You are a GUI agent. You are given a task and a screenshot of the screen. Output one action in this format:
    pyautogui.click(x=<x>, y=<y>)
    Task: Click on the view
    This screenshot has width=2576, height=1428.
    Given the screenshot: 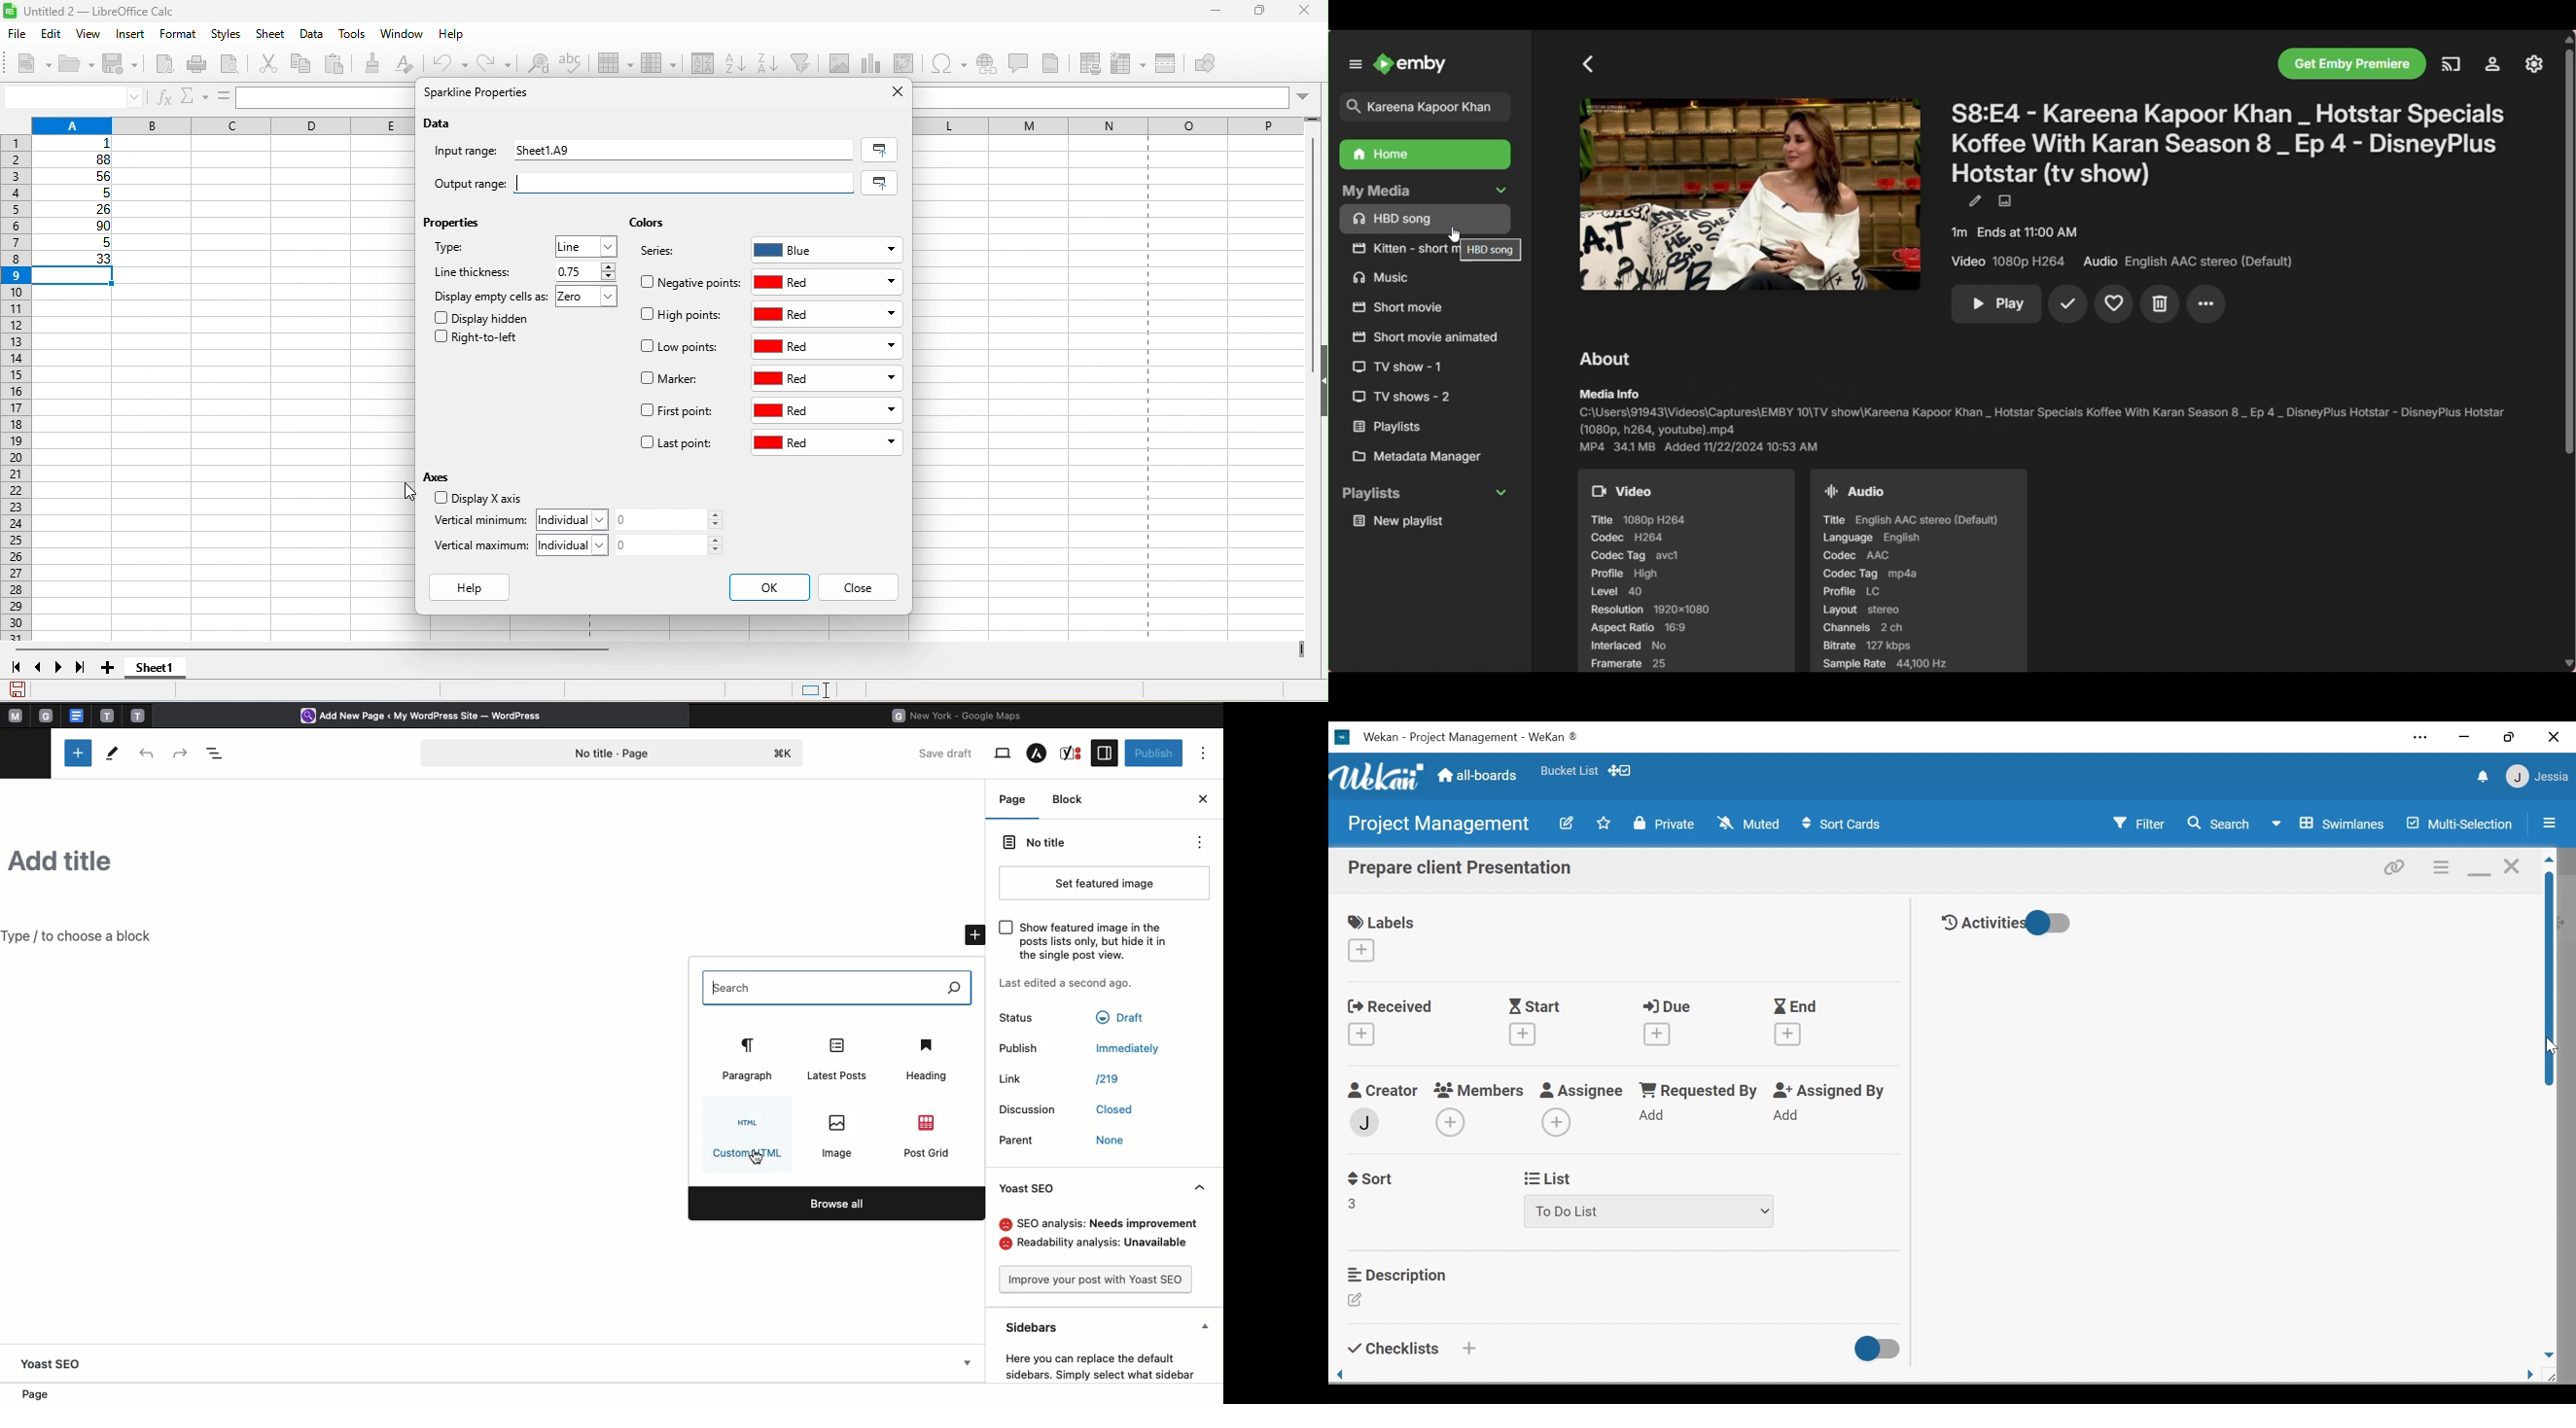 What is the action you would take?
    pyautogui.click(x=93, y=34)
    